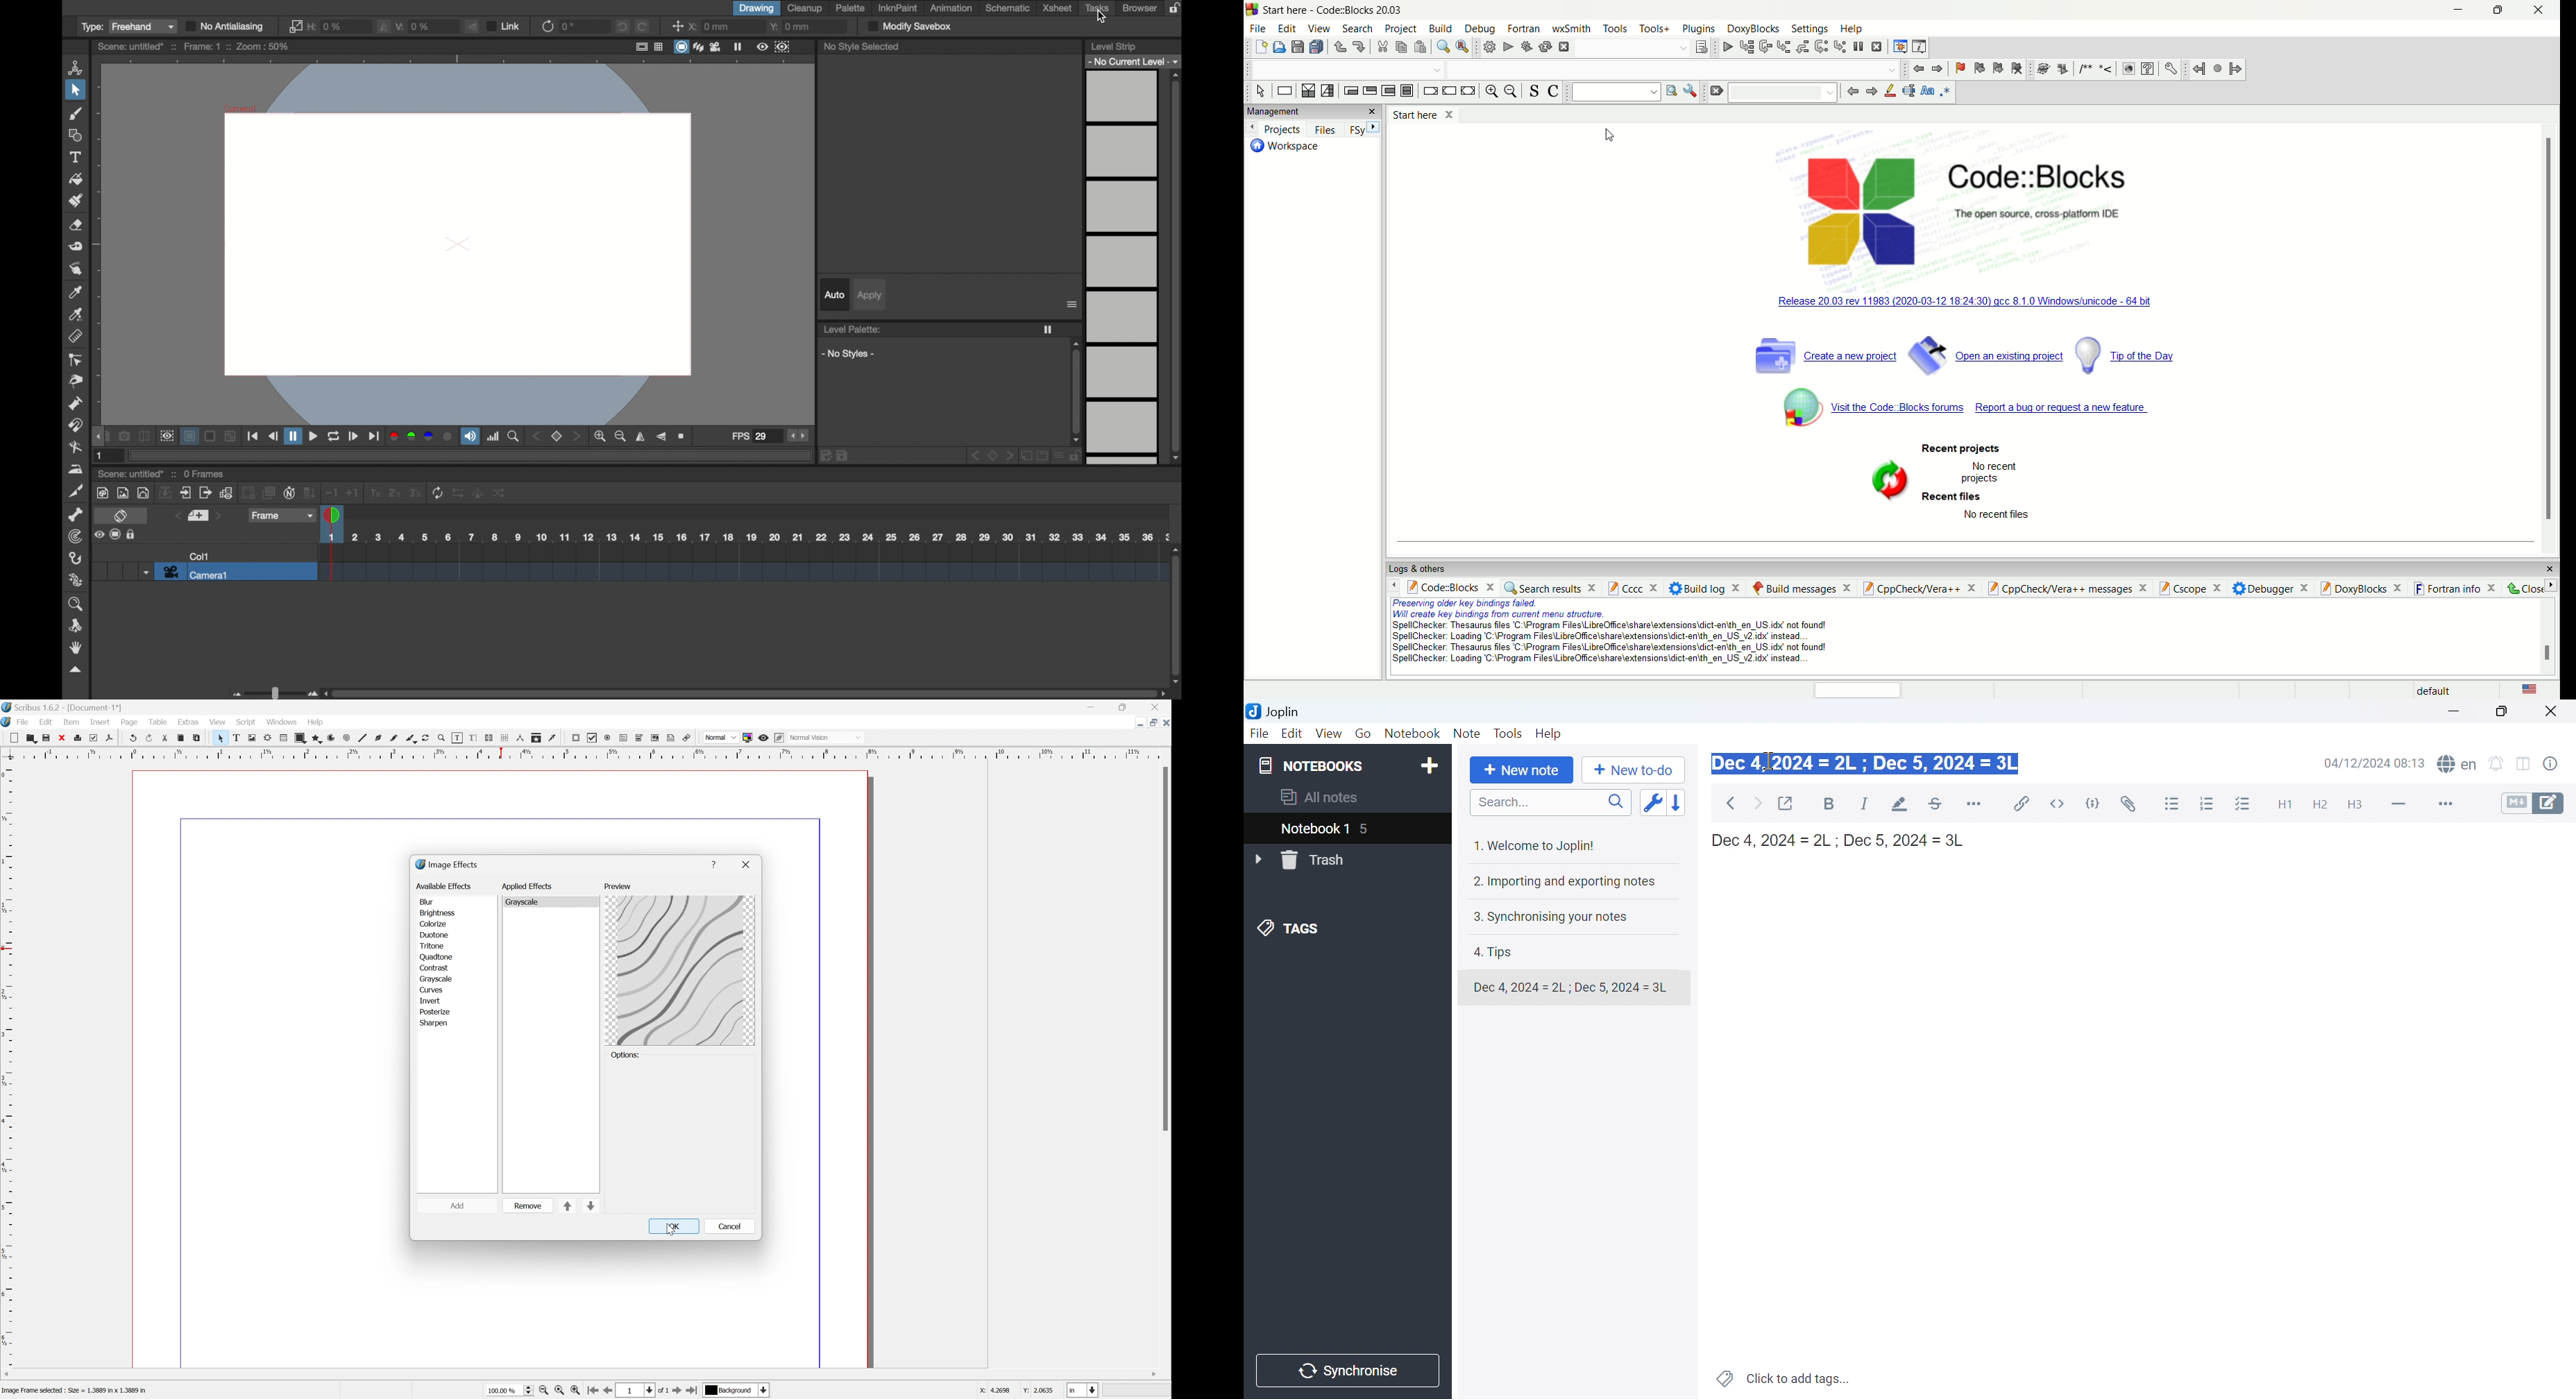 This screenshot has height=1400, width=2576. I want to click on grayscale, so click(435, 978).